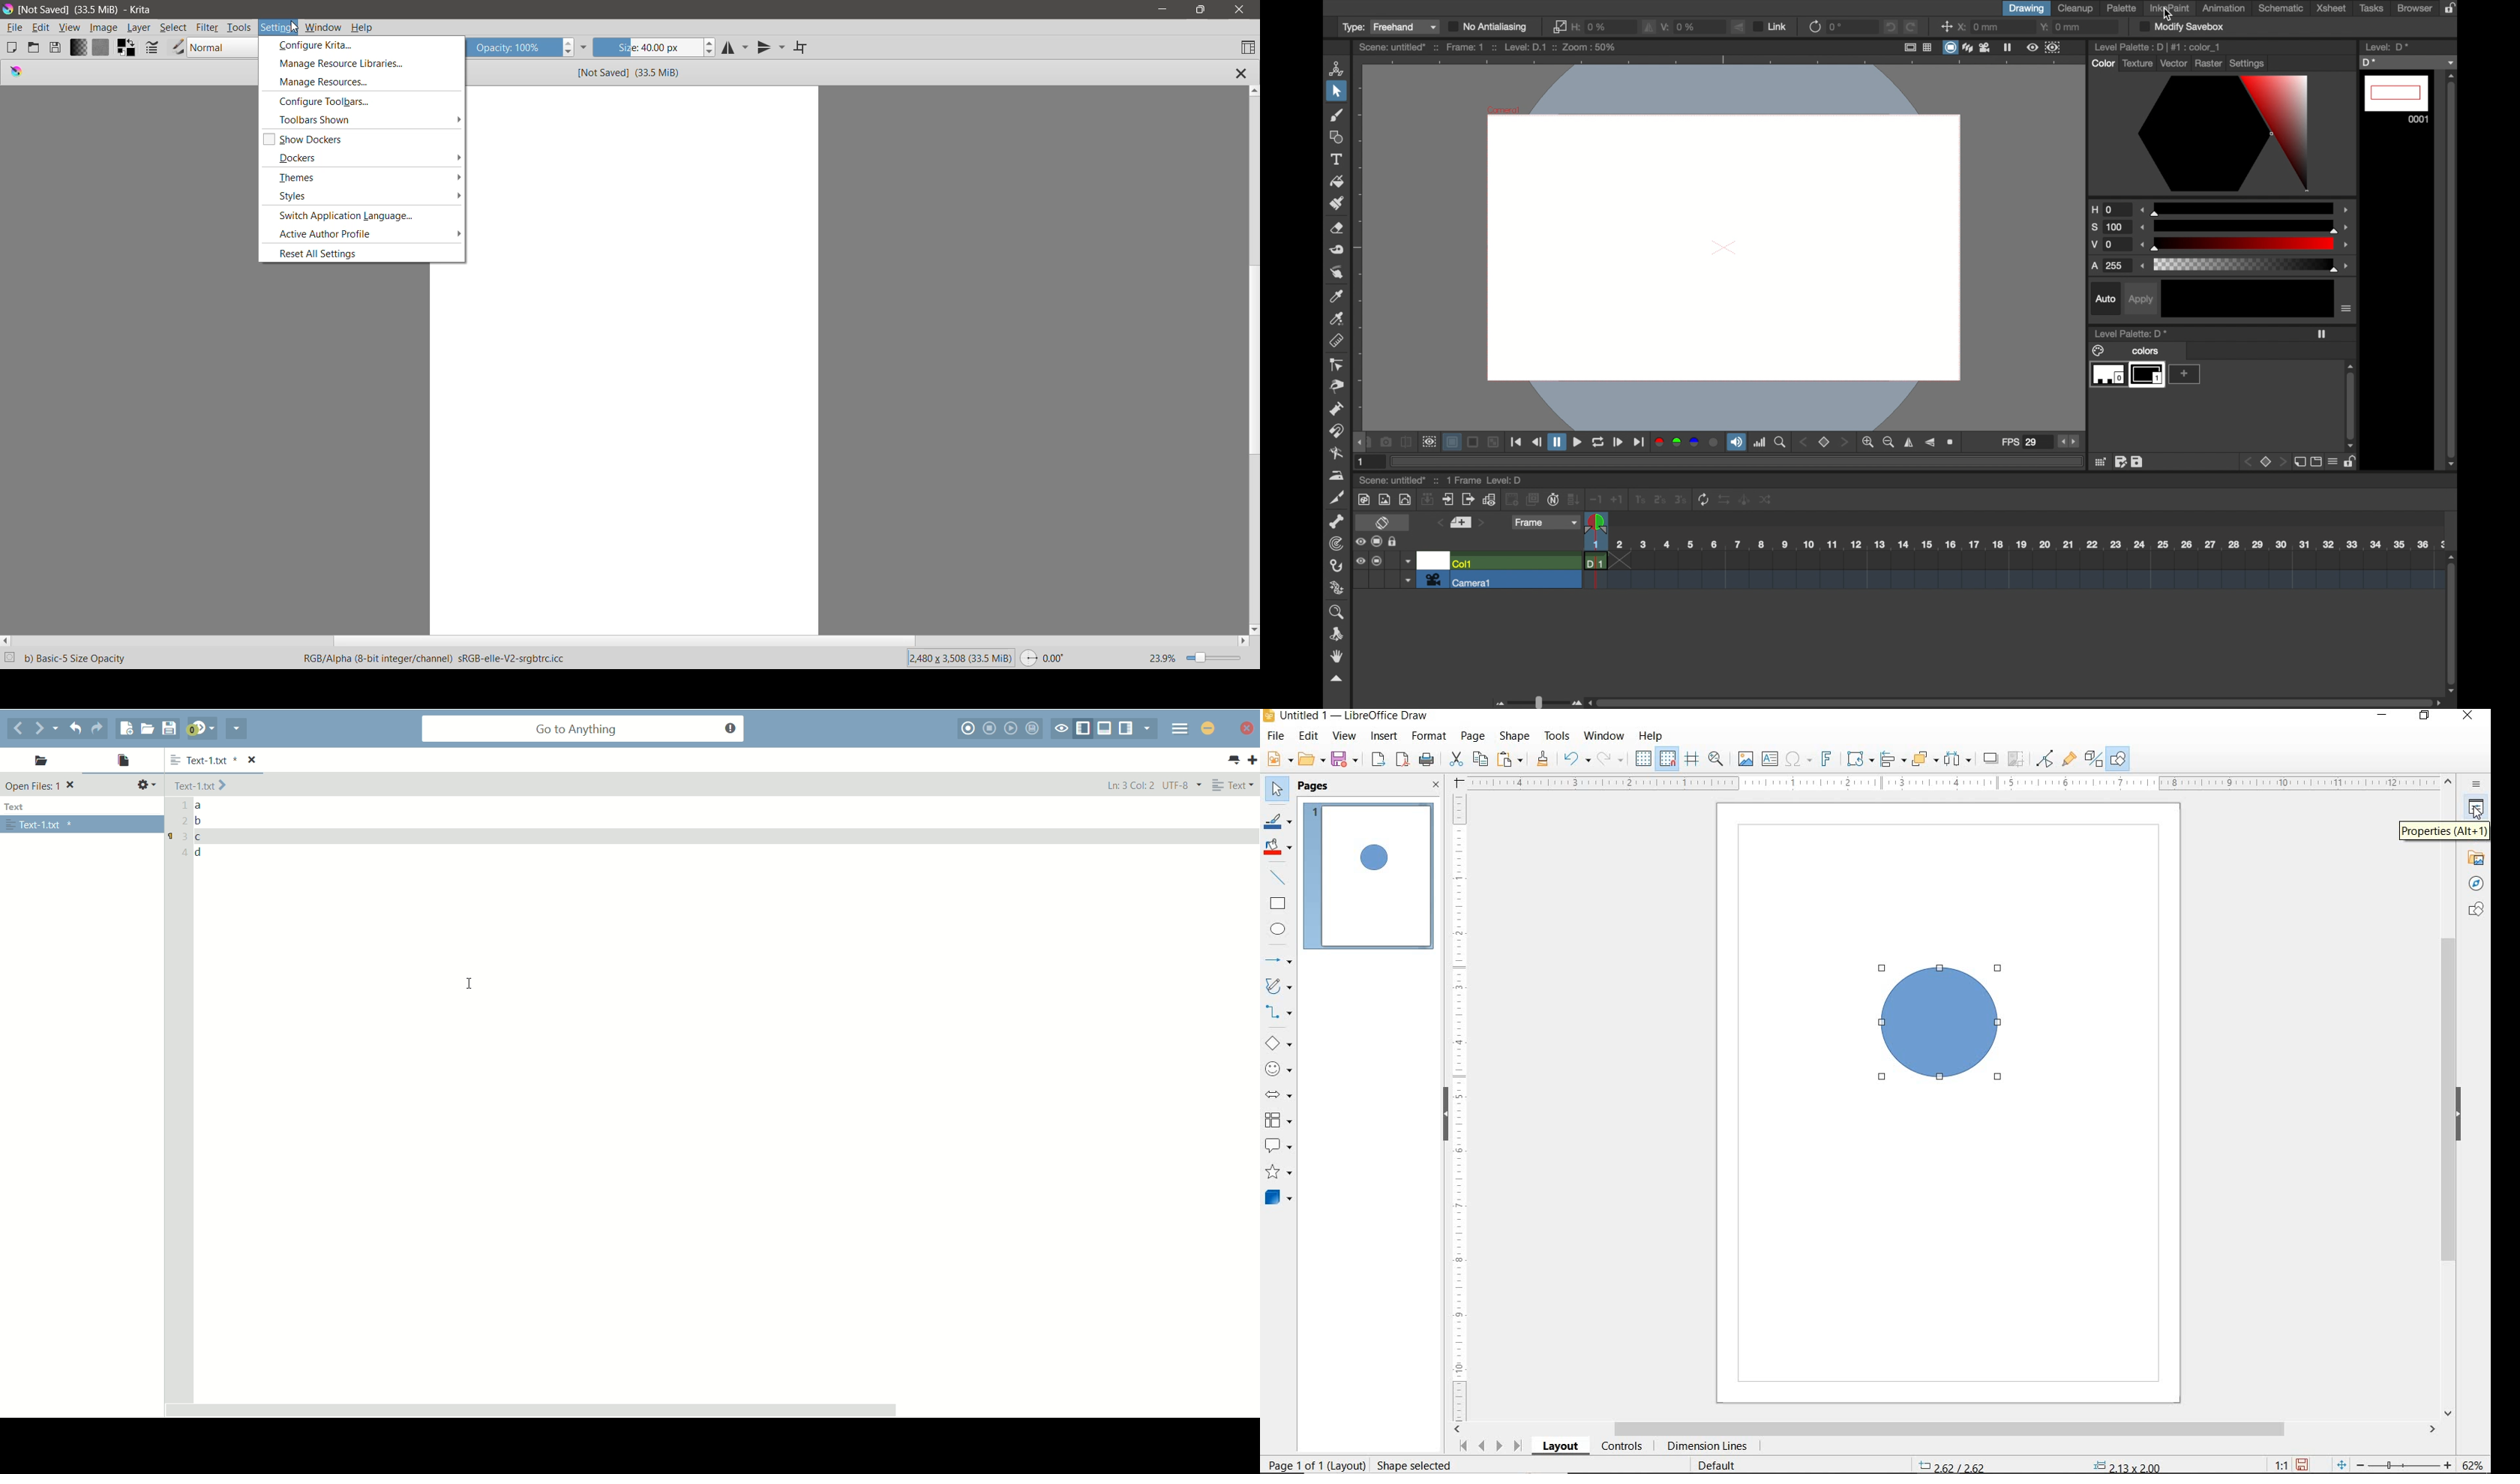  I want to click on type tool, so click(1337, 159).